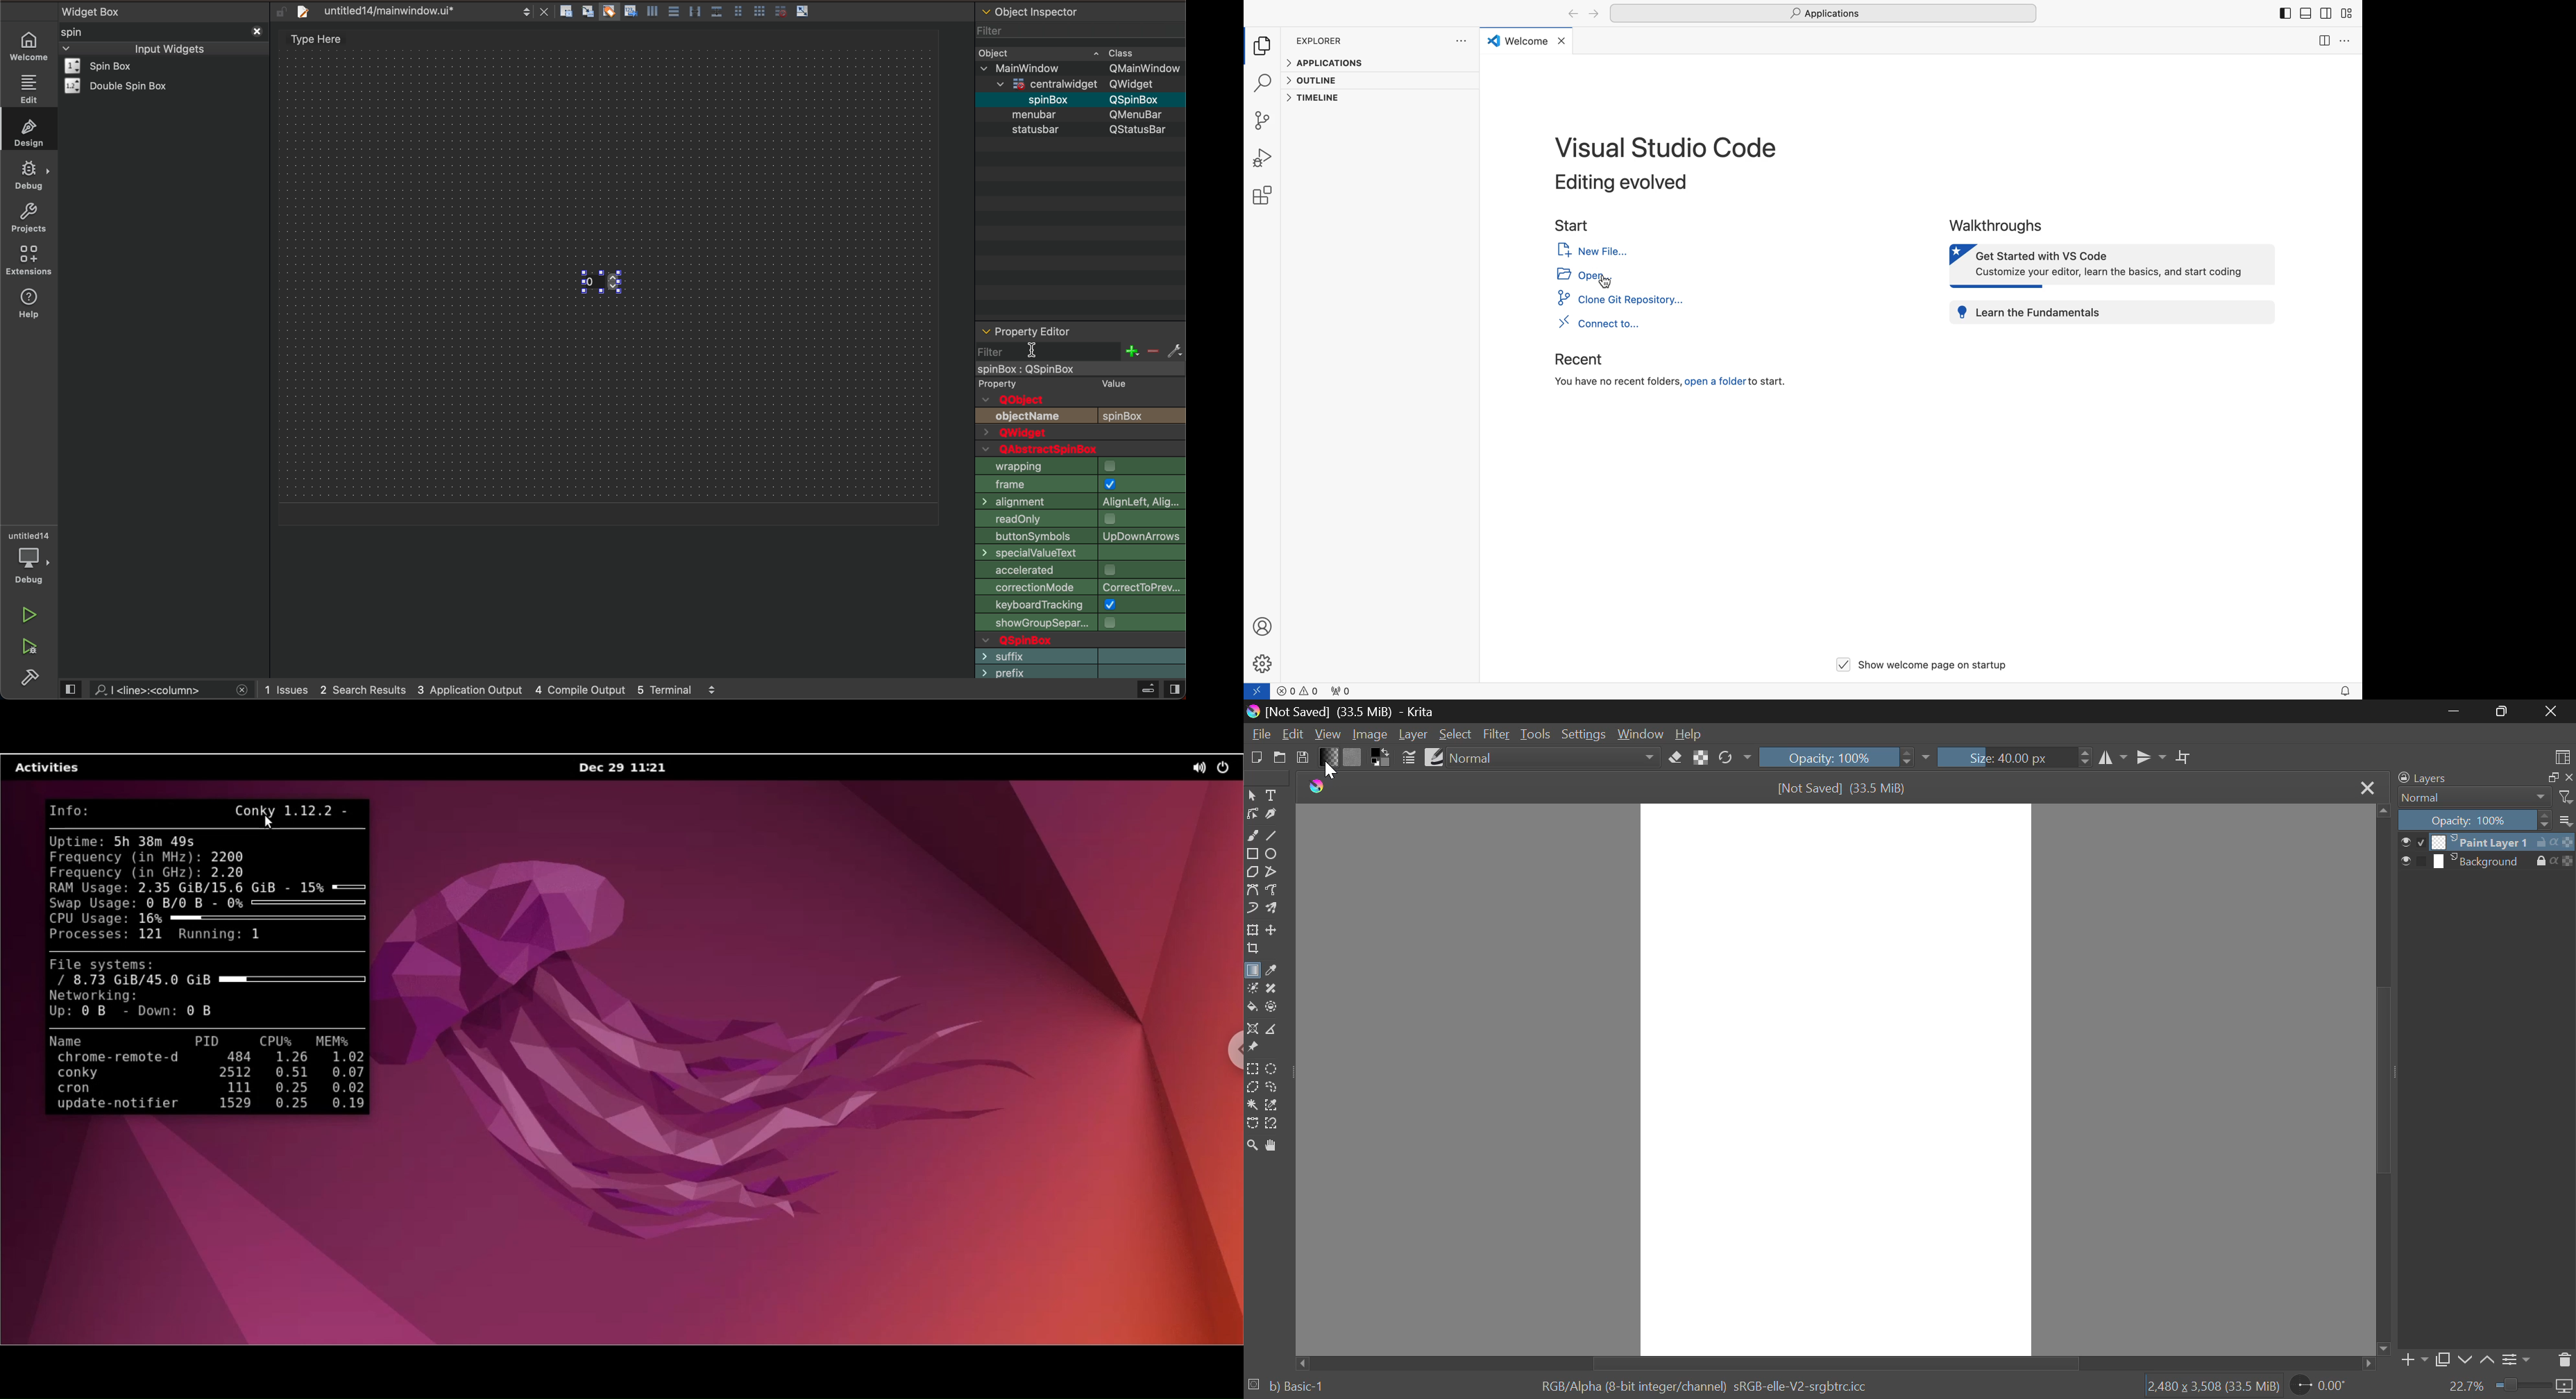 The image size is (2576, 1400). What do you see at coordinates (1252, 834) in the screenshot?
I see `Freehand` at bounding box center [1252, 834].